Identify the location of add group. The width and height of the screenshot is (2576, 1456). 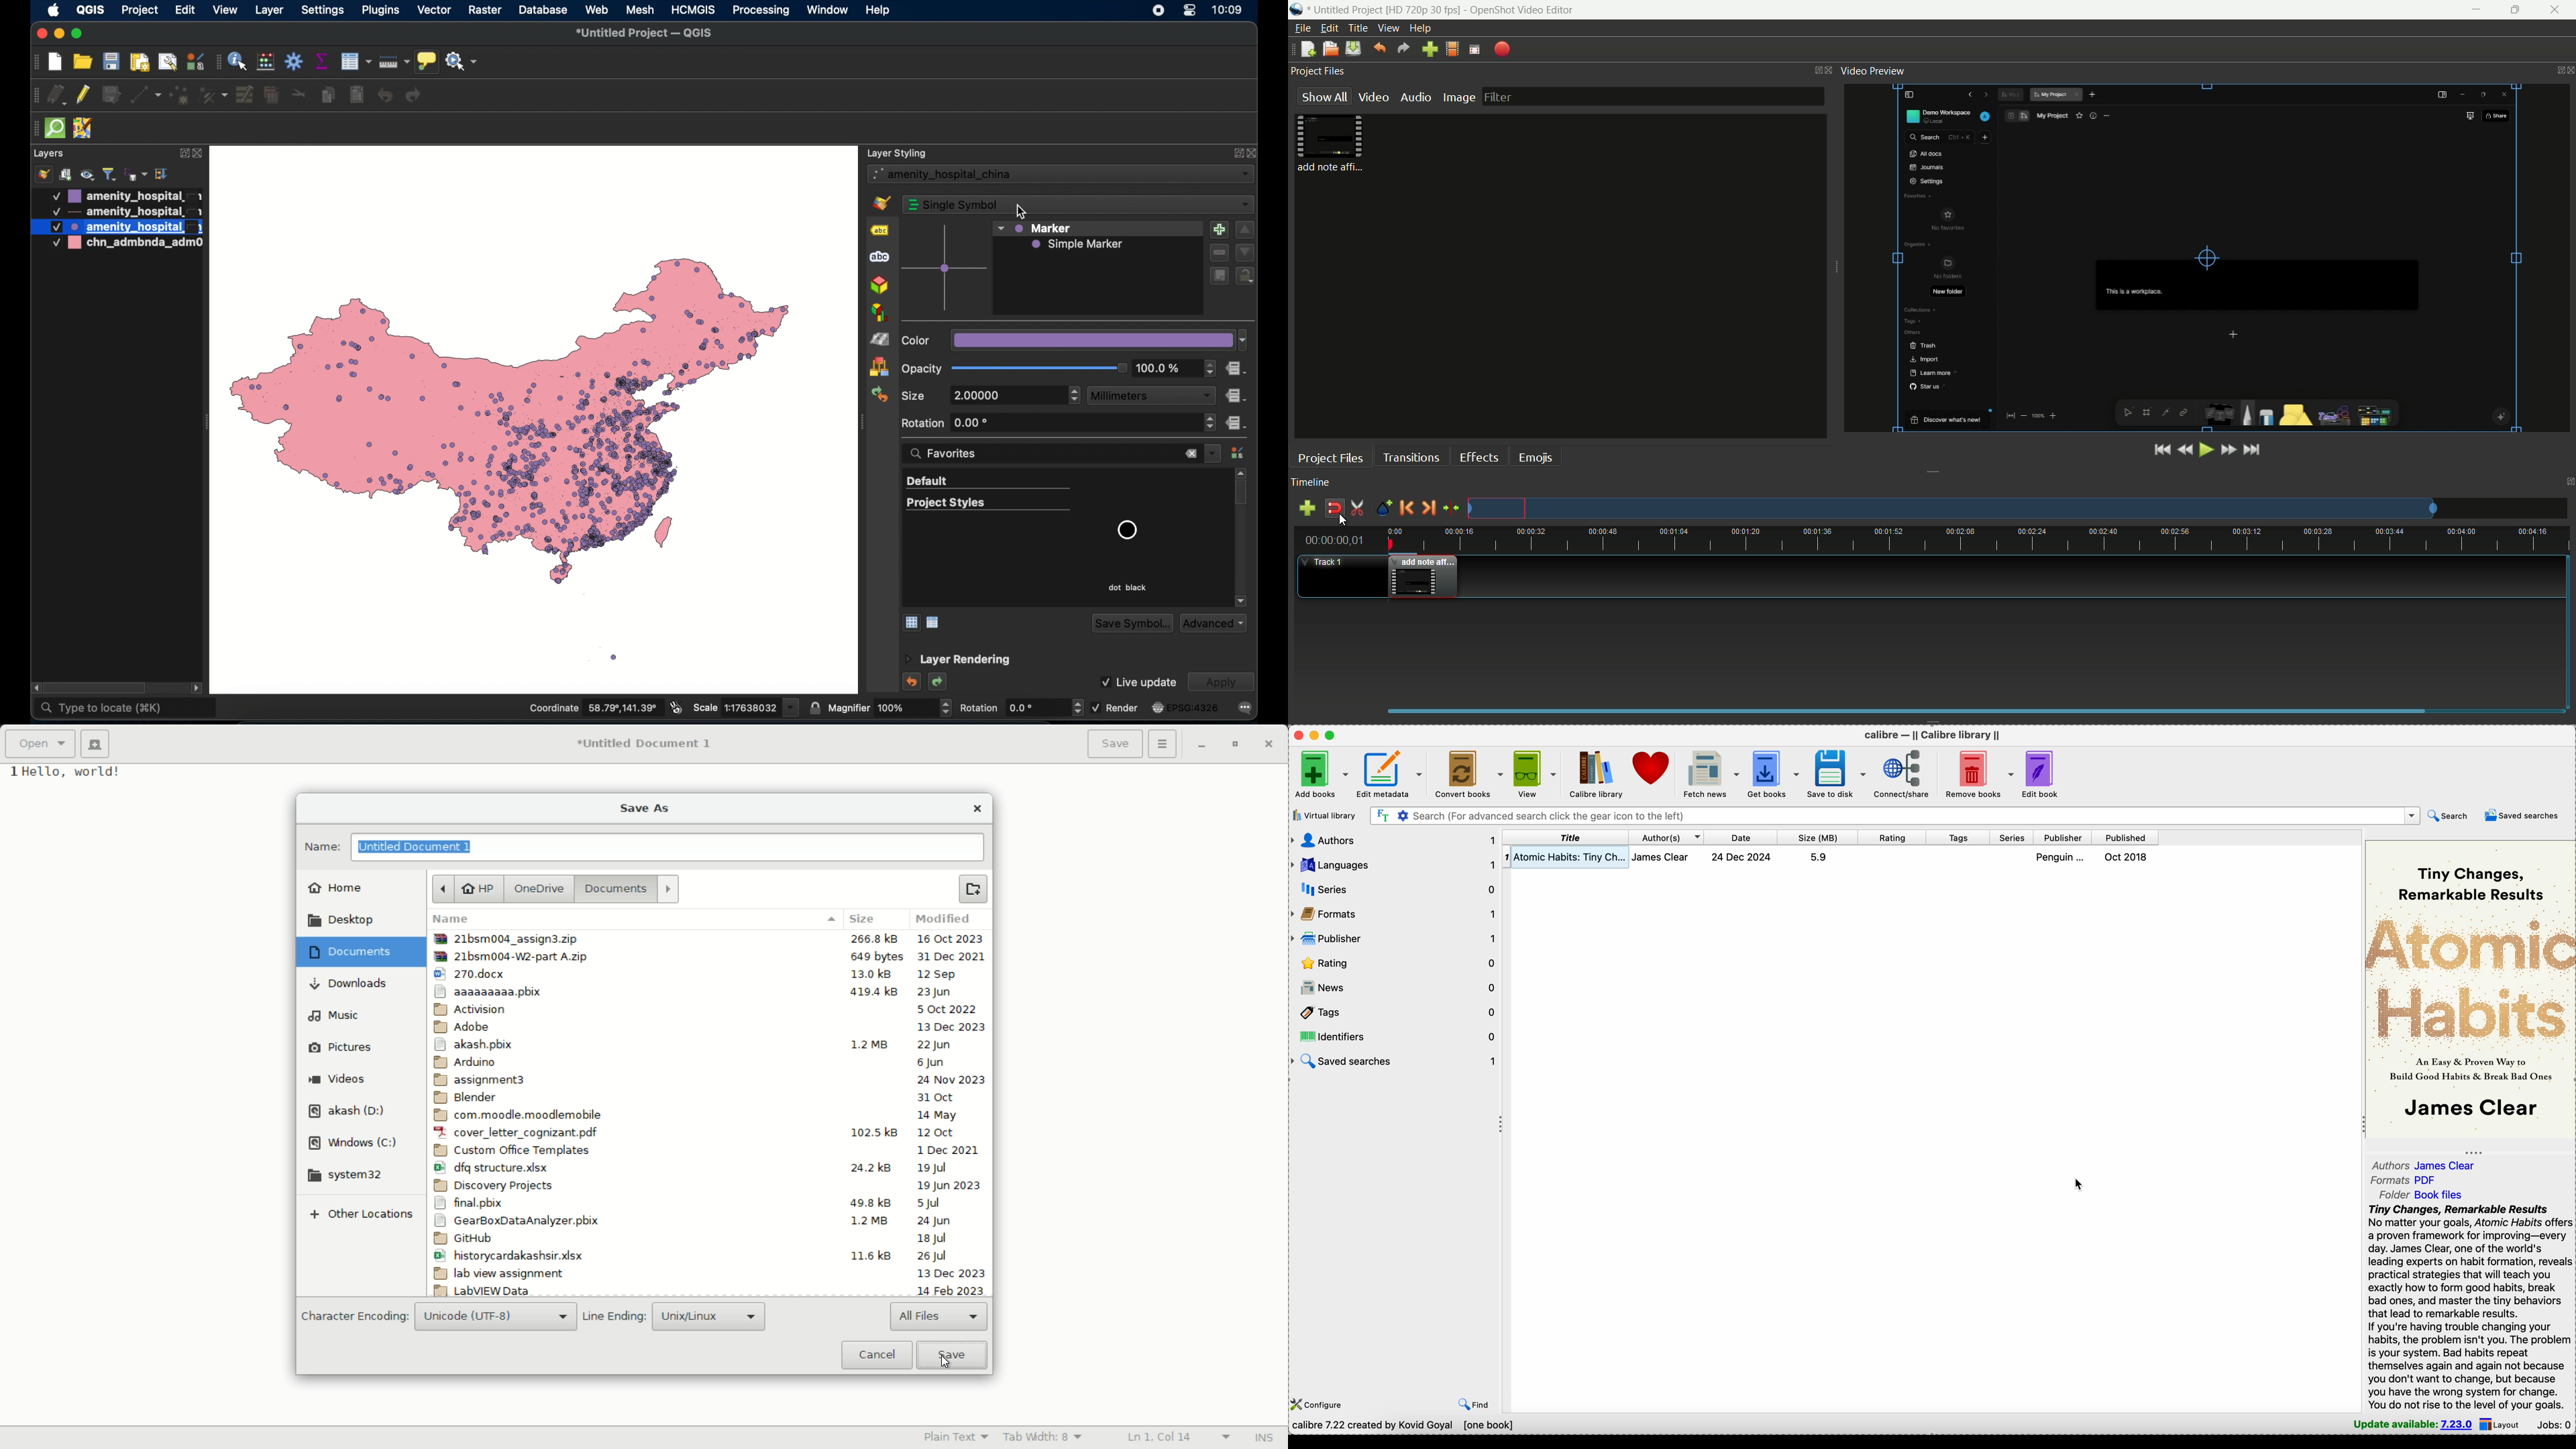
(66, 175).